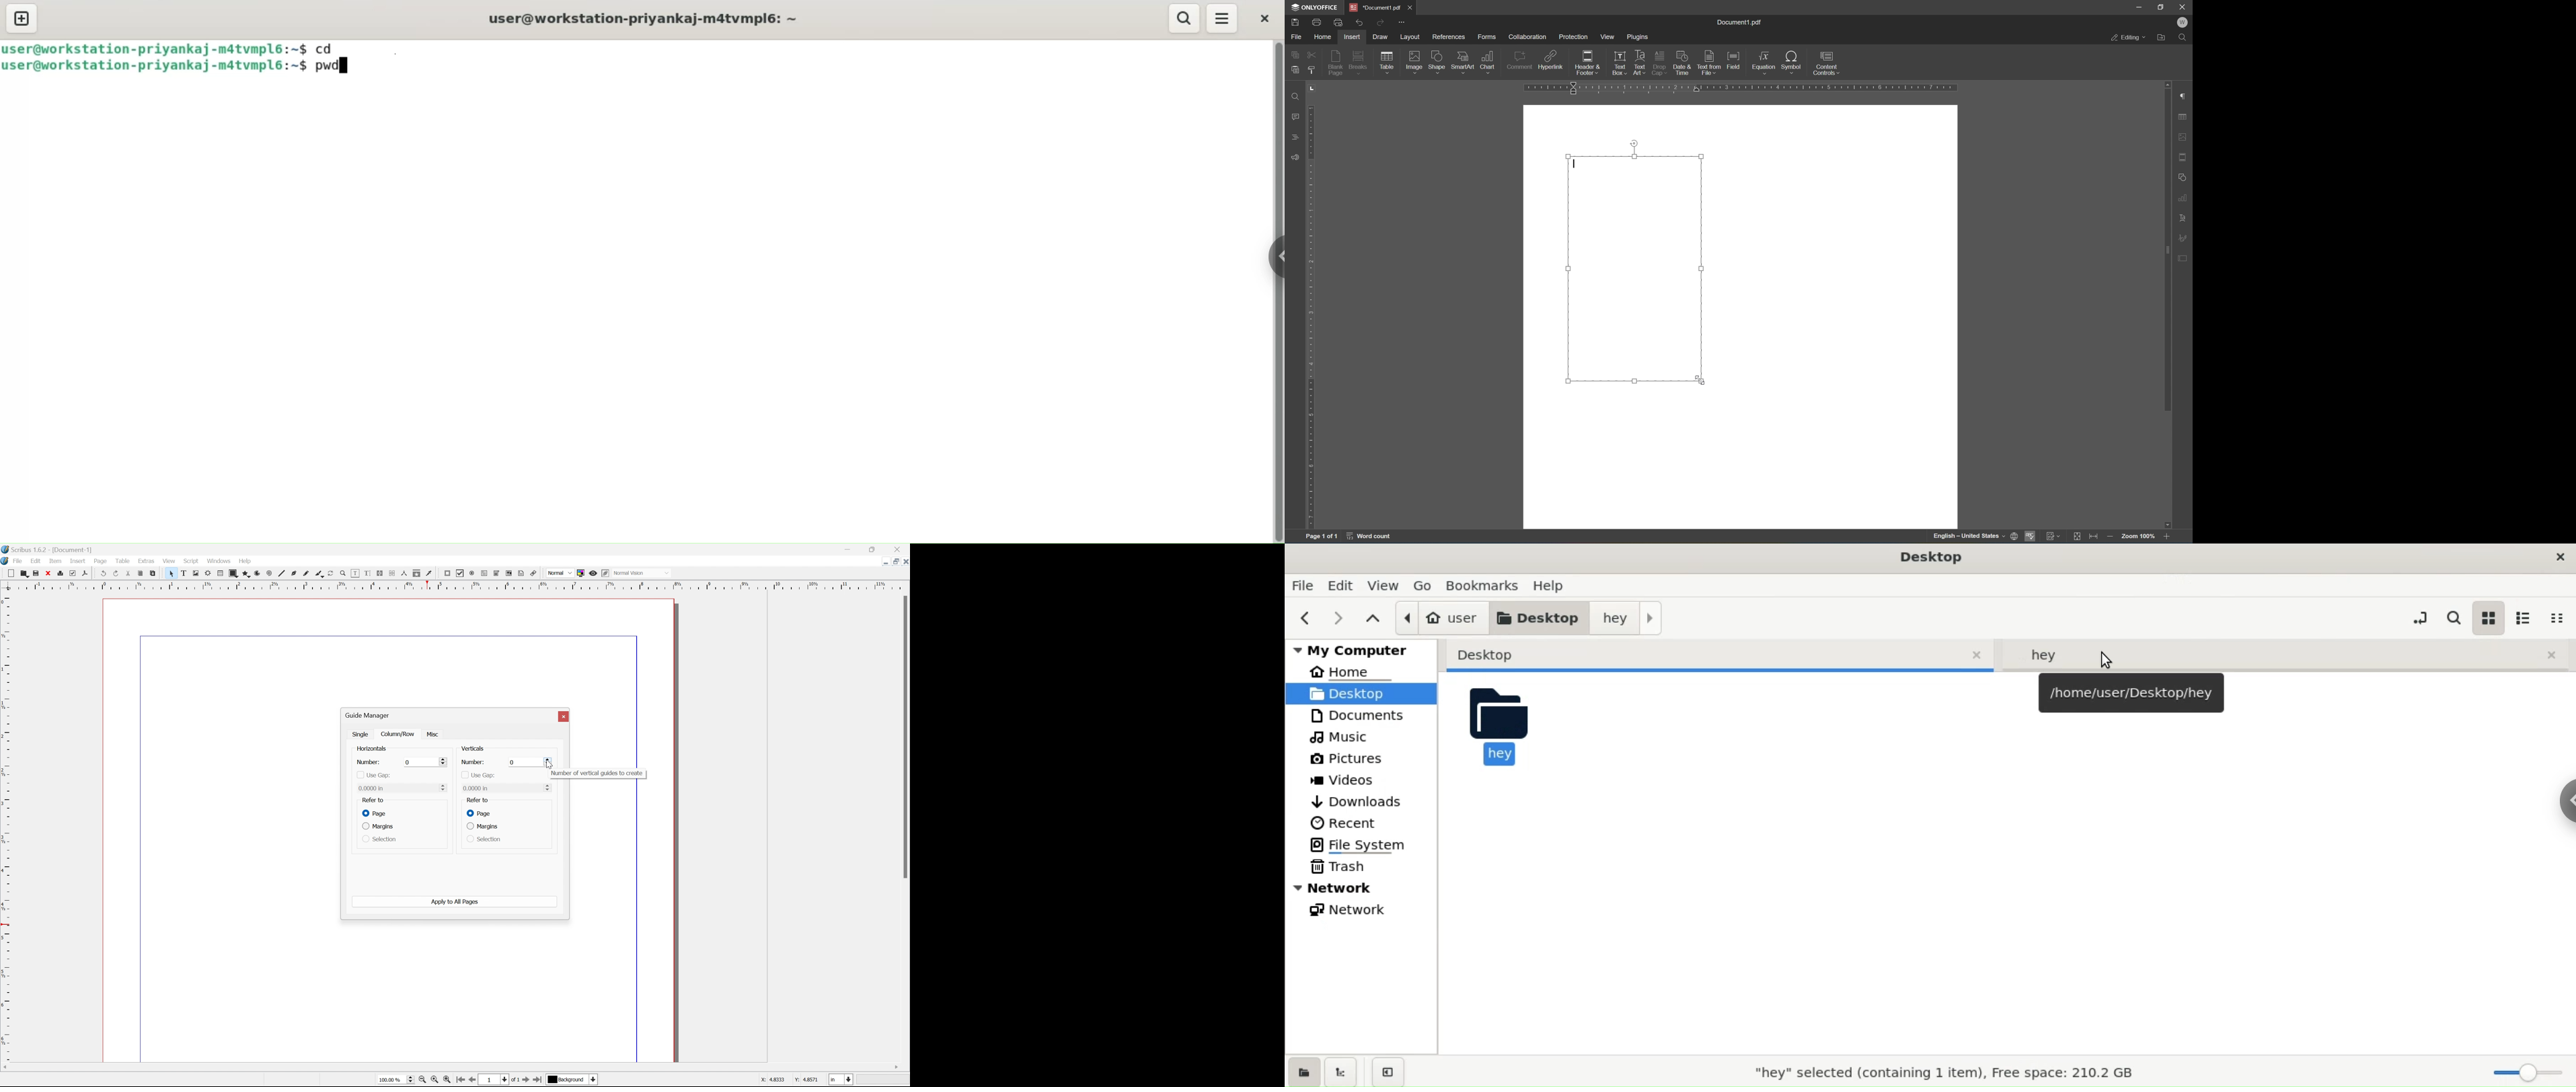 This screenshot has height=1092, width=2576. Describe the element at coordinates (1482, 585) in the screenshot. I see `bookmarks` at that location.